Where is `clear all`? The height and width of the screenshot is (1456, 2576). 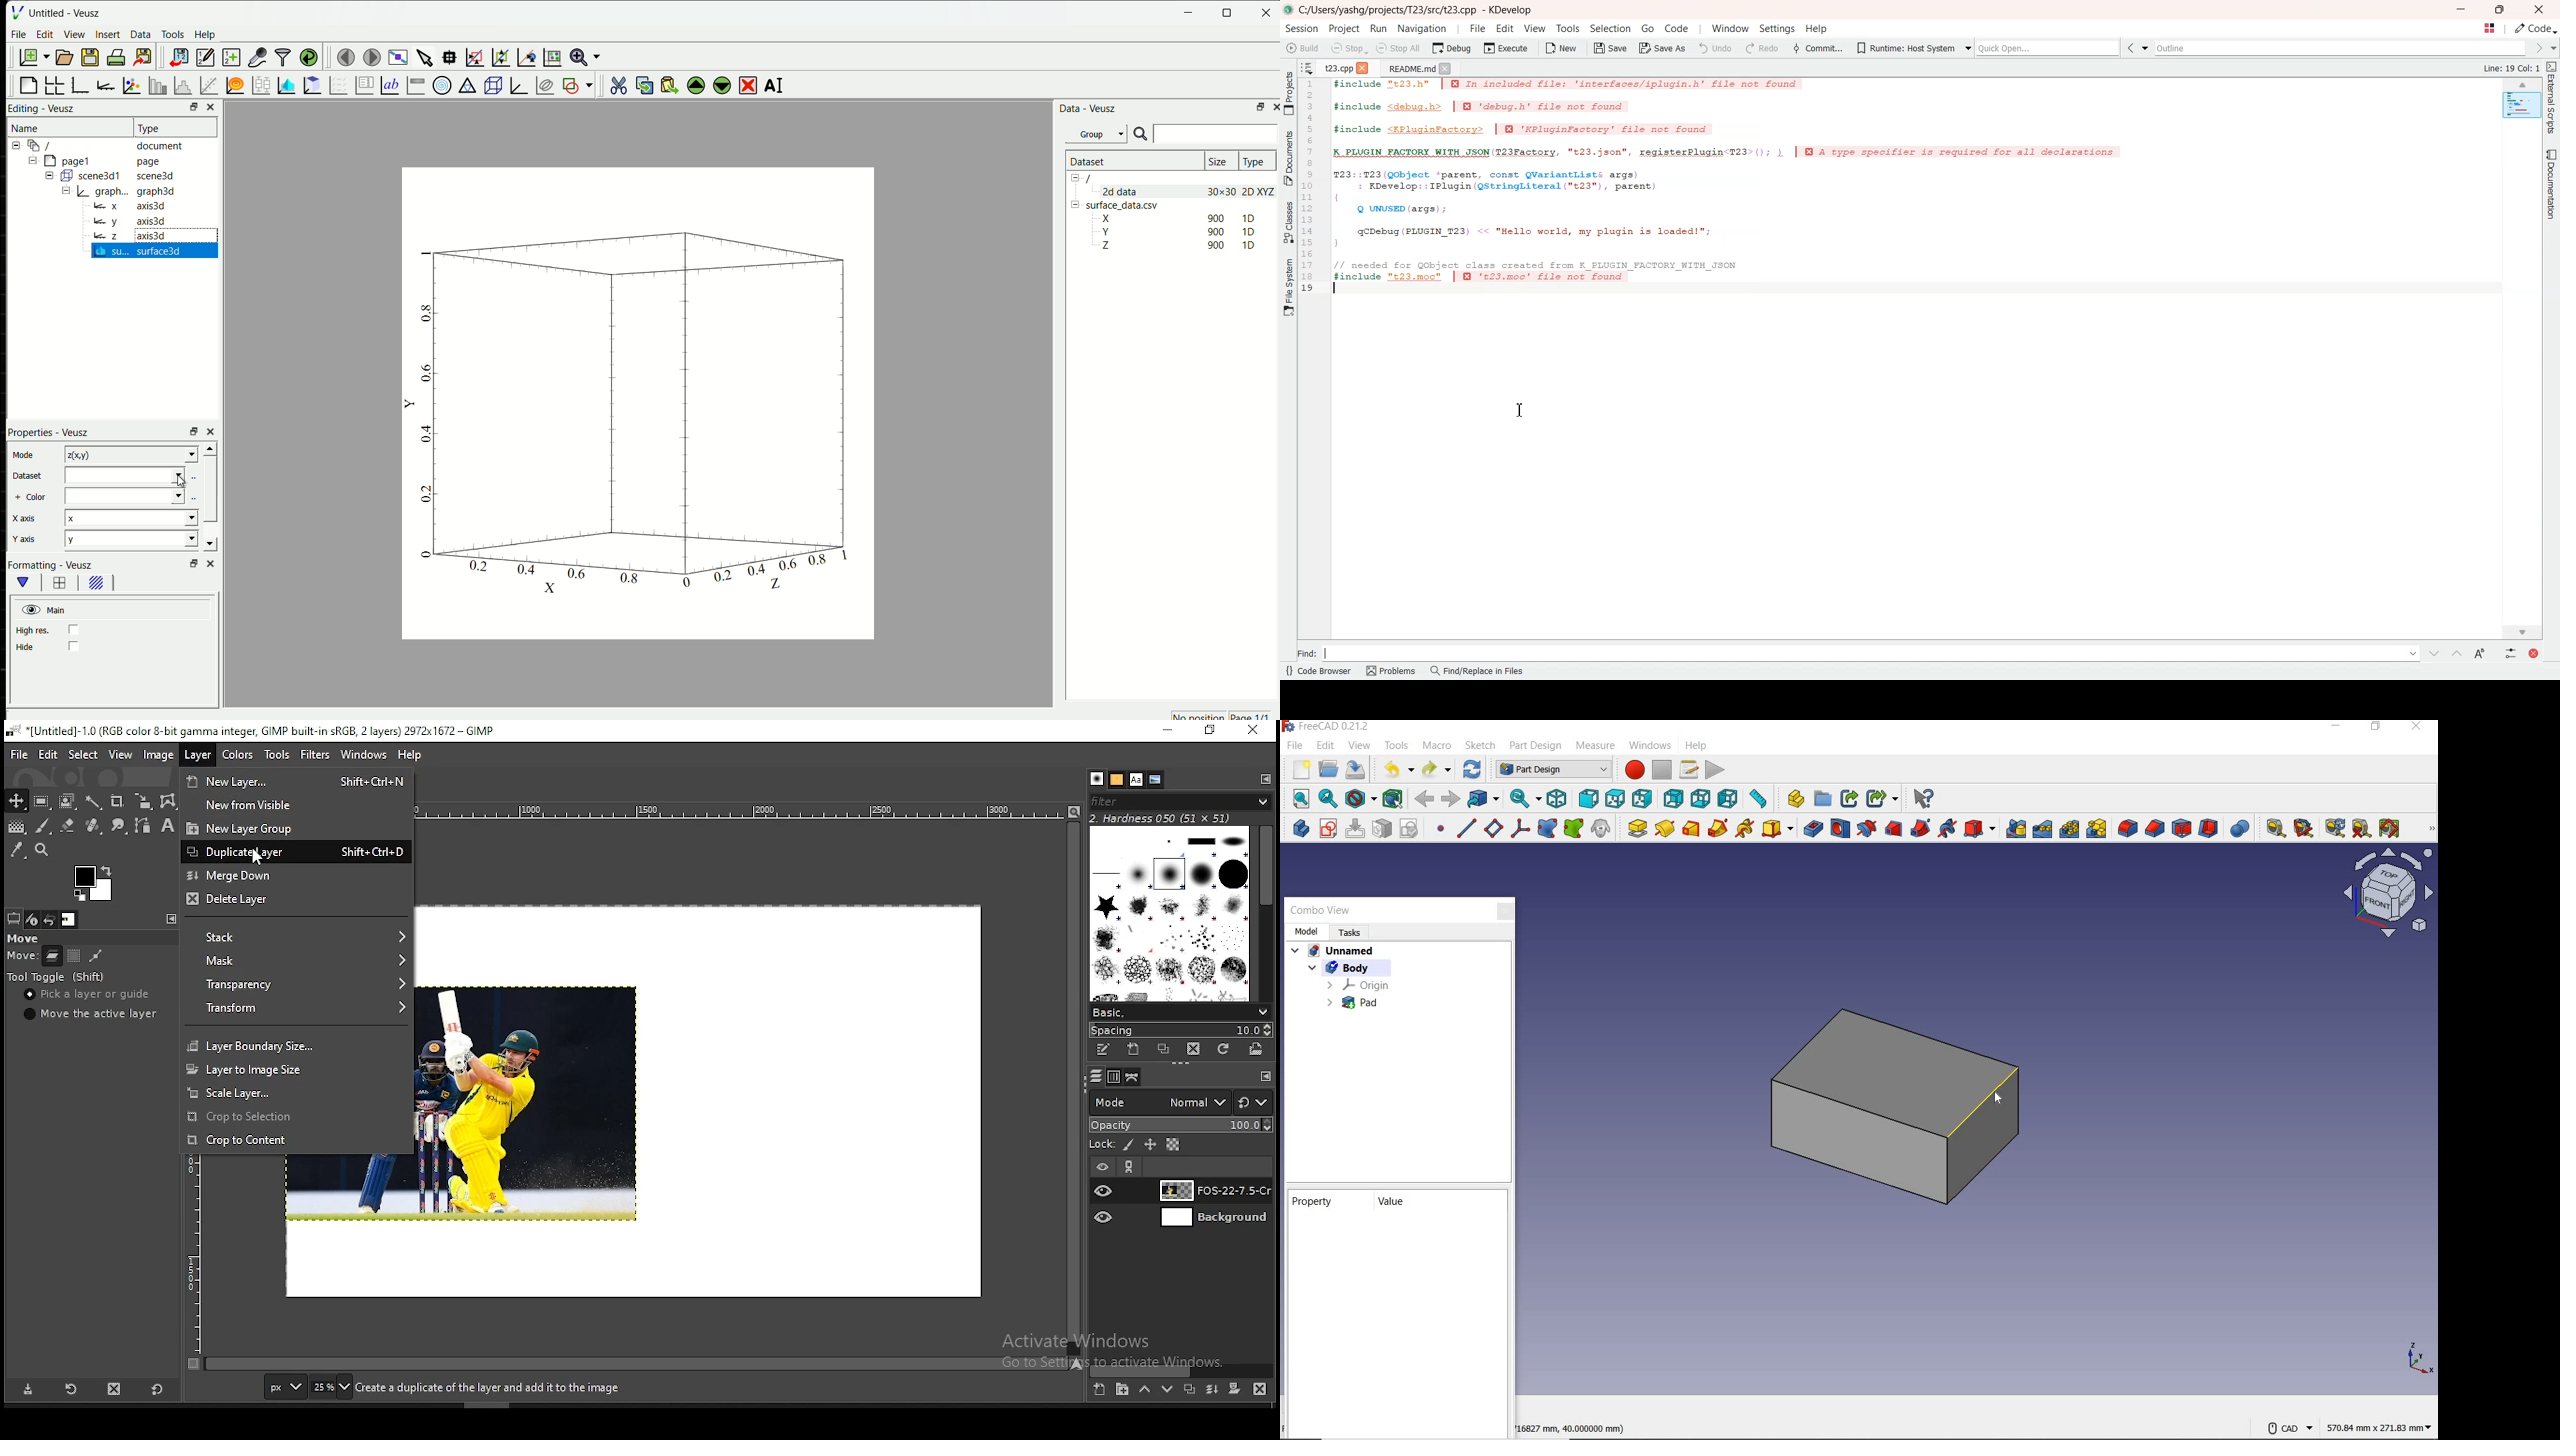
clear all is located at coordinates (2363, 828).